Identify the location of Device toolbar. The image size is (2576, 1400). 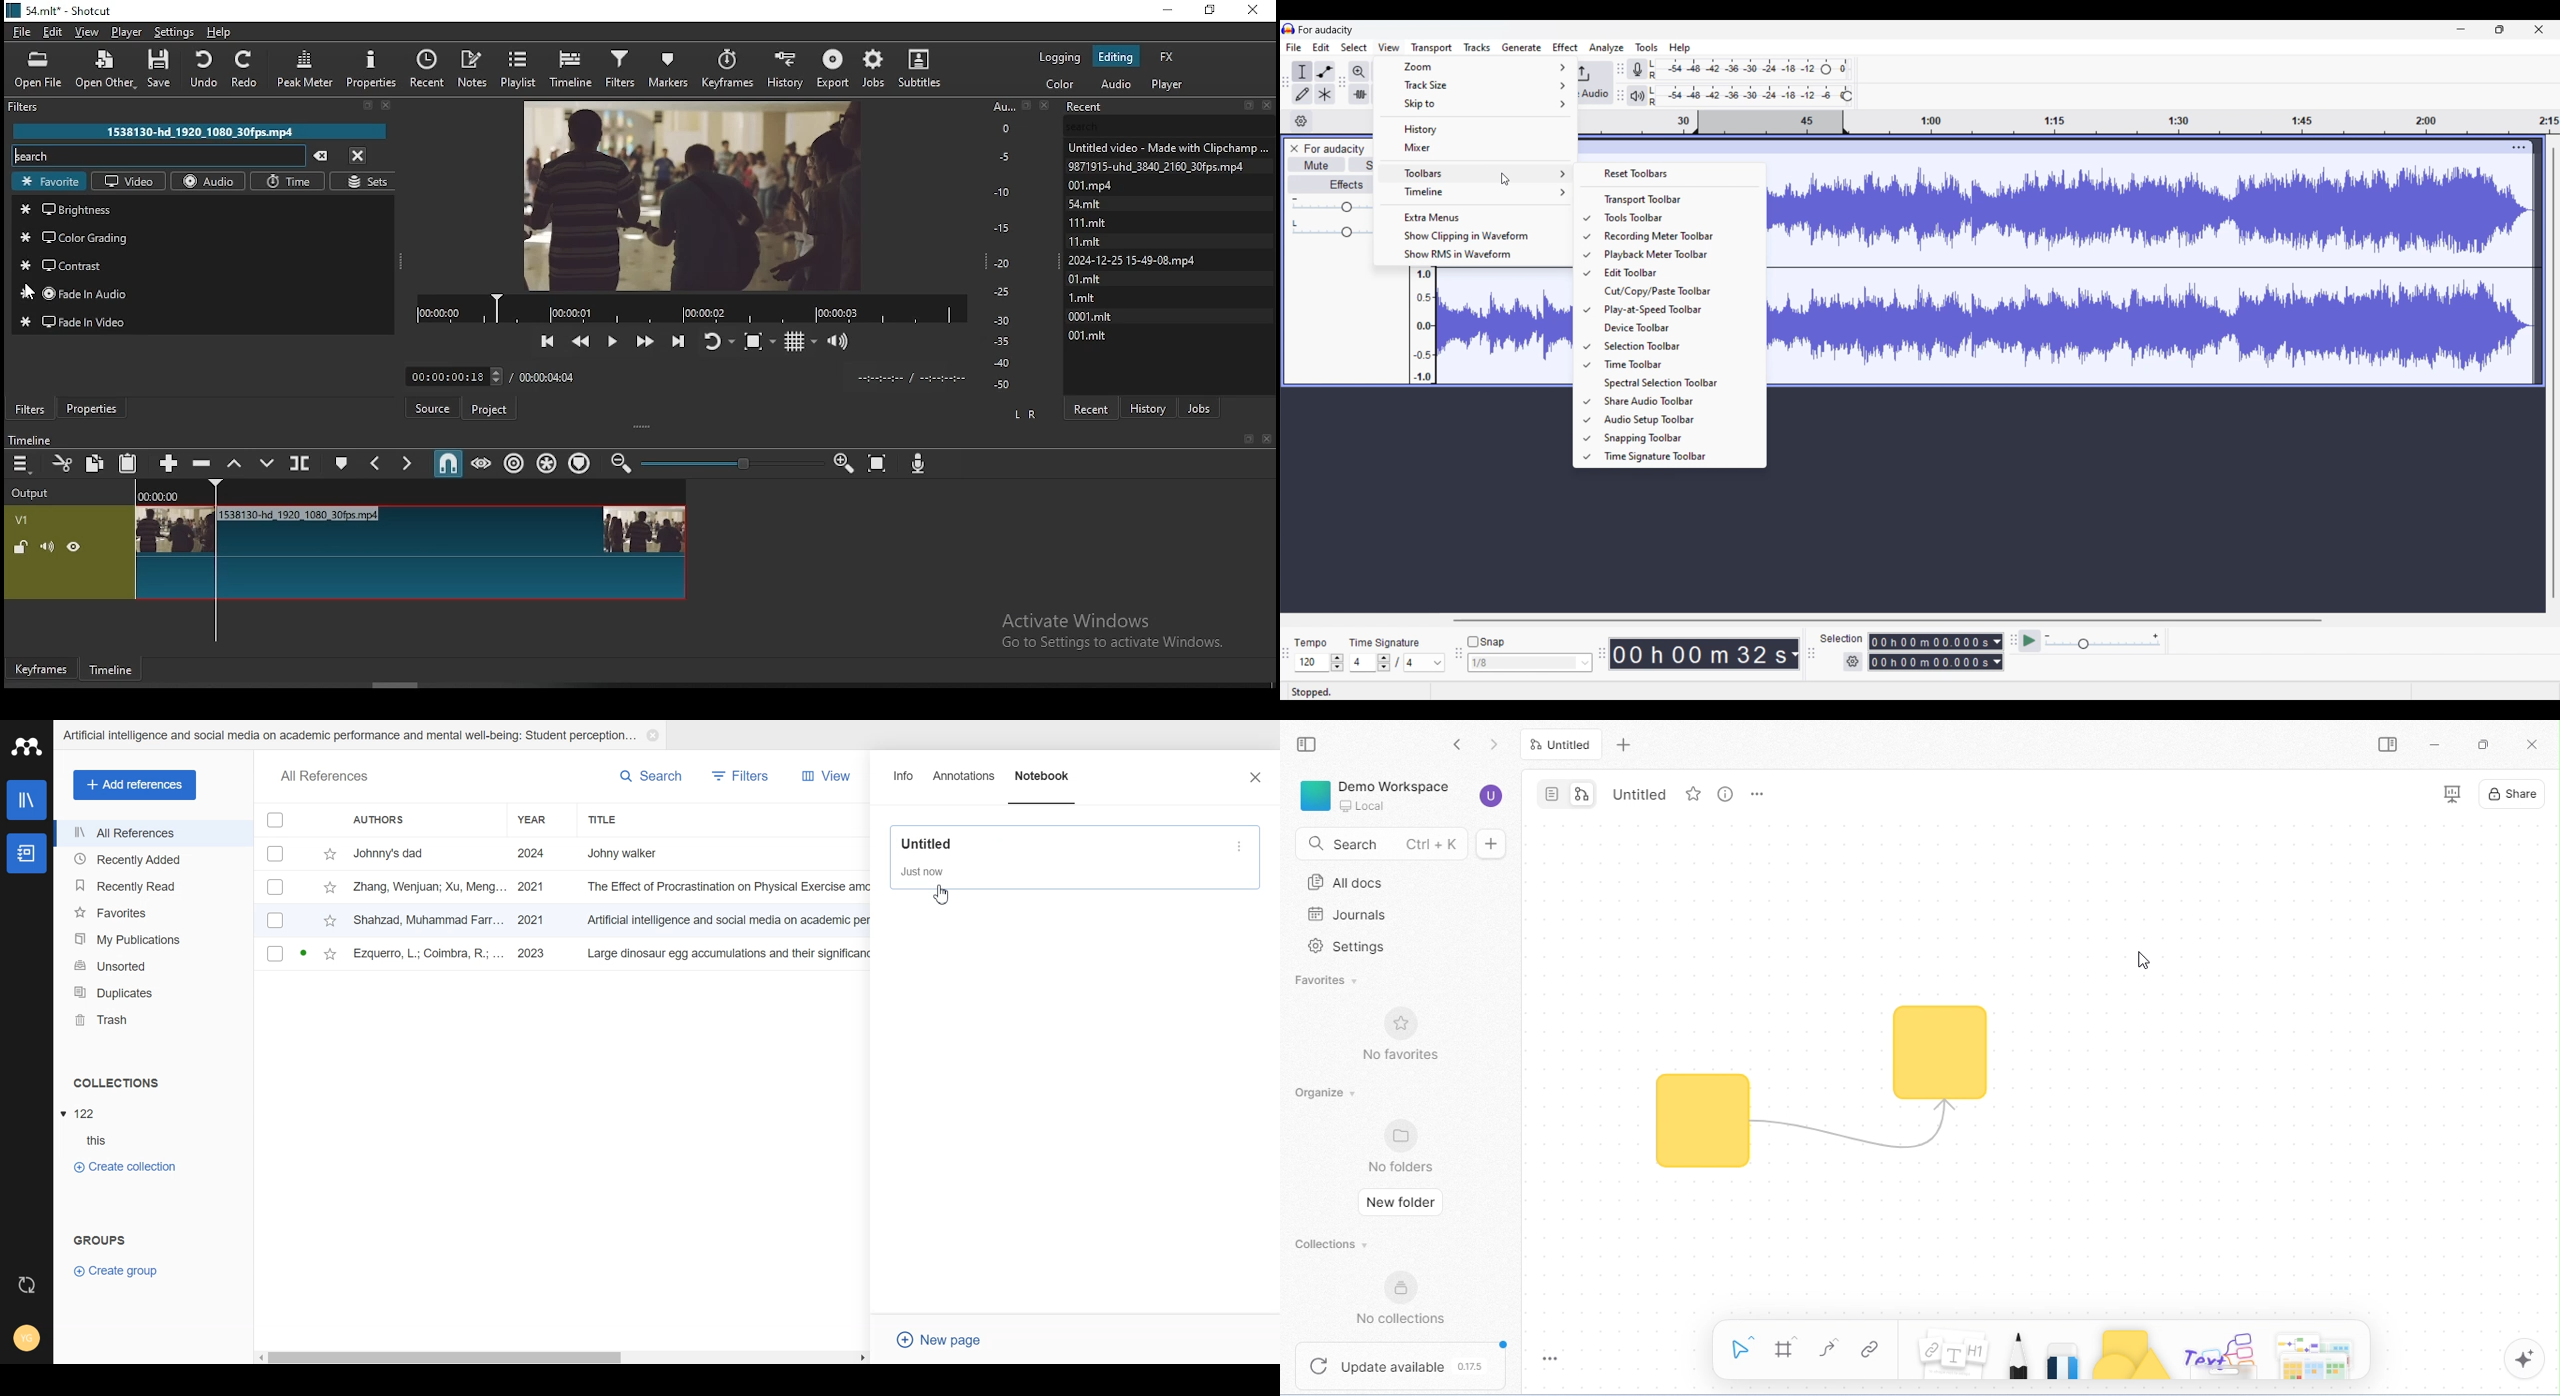
(1677, 328).